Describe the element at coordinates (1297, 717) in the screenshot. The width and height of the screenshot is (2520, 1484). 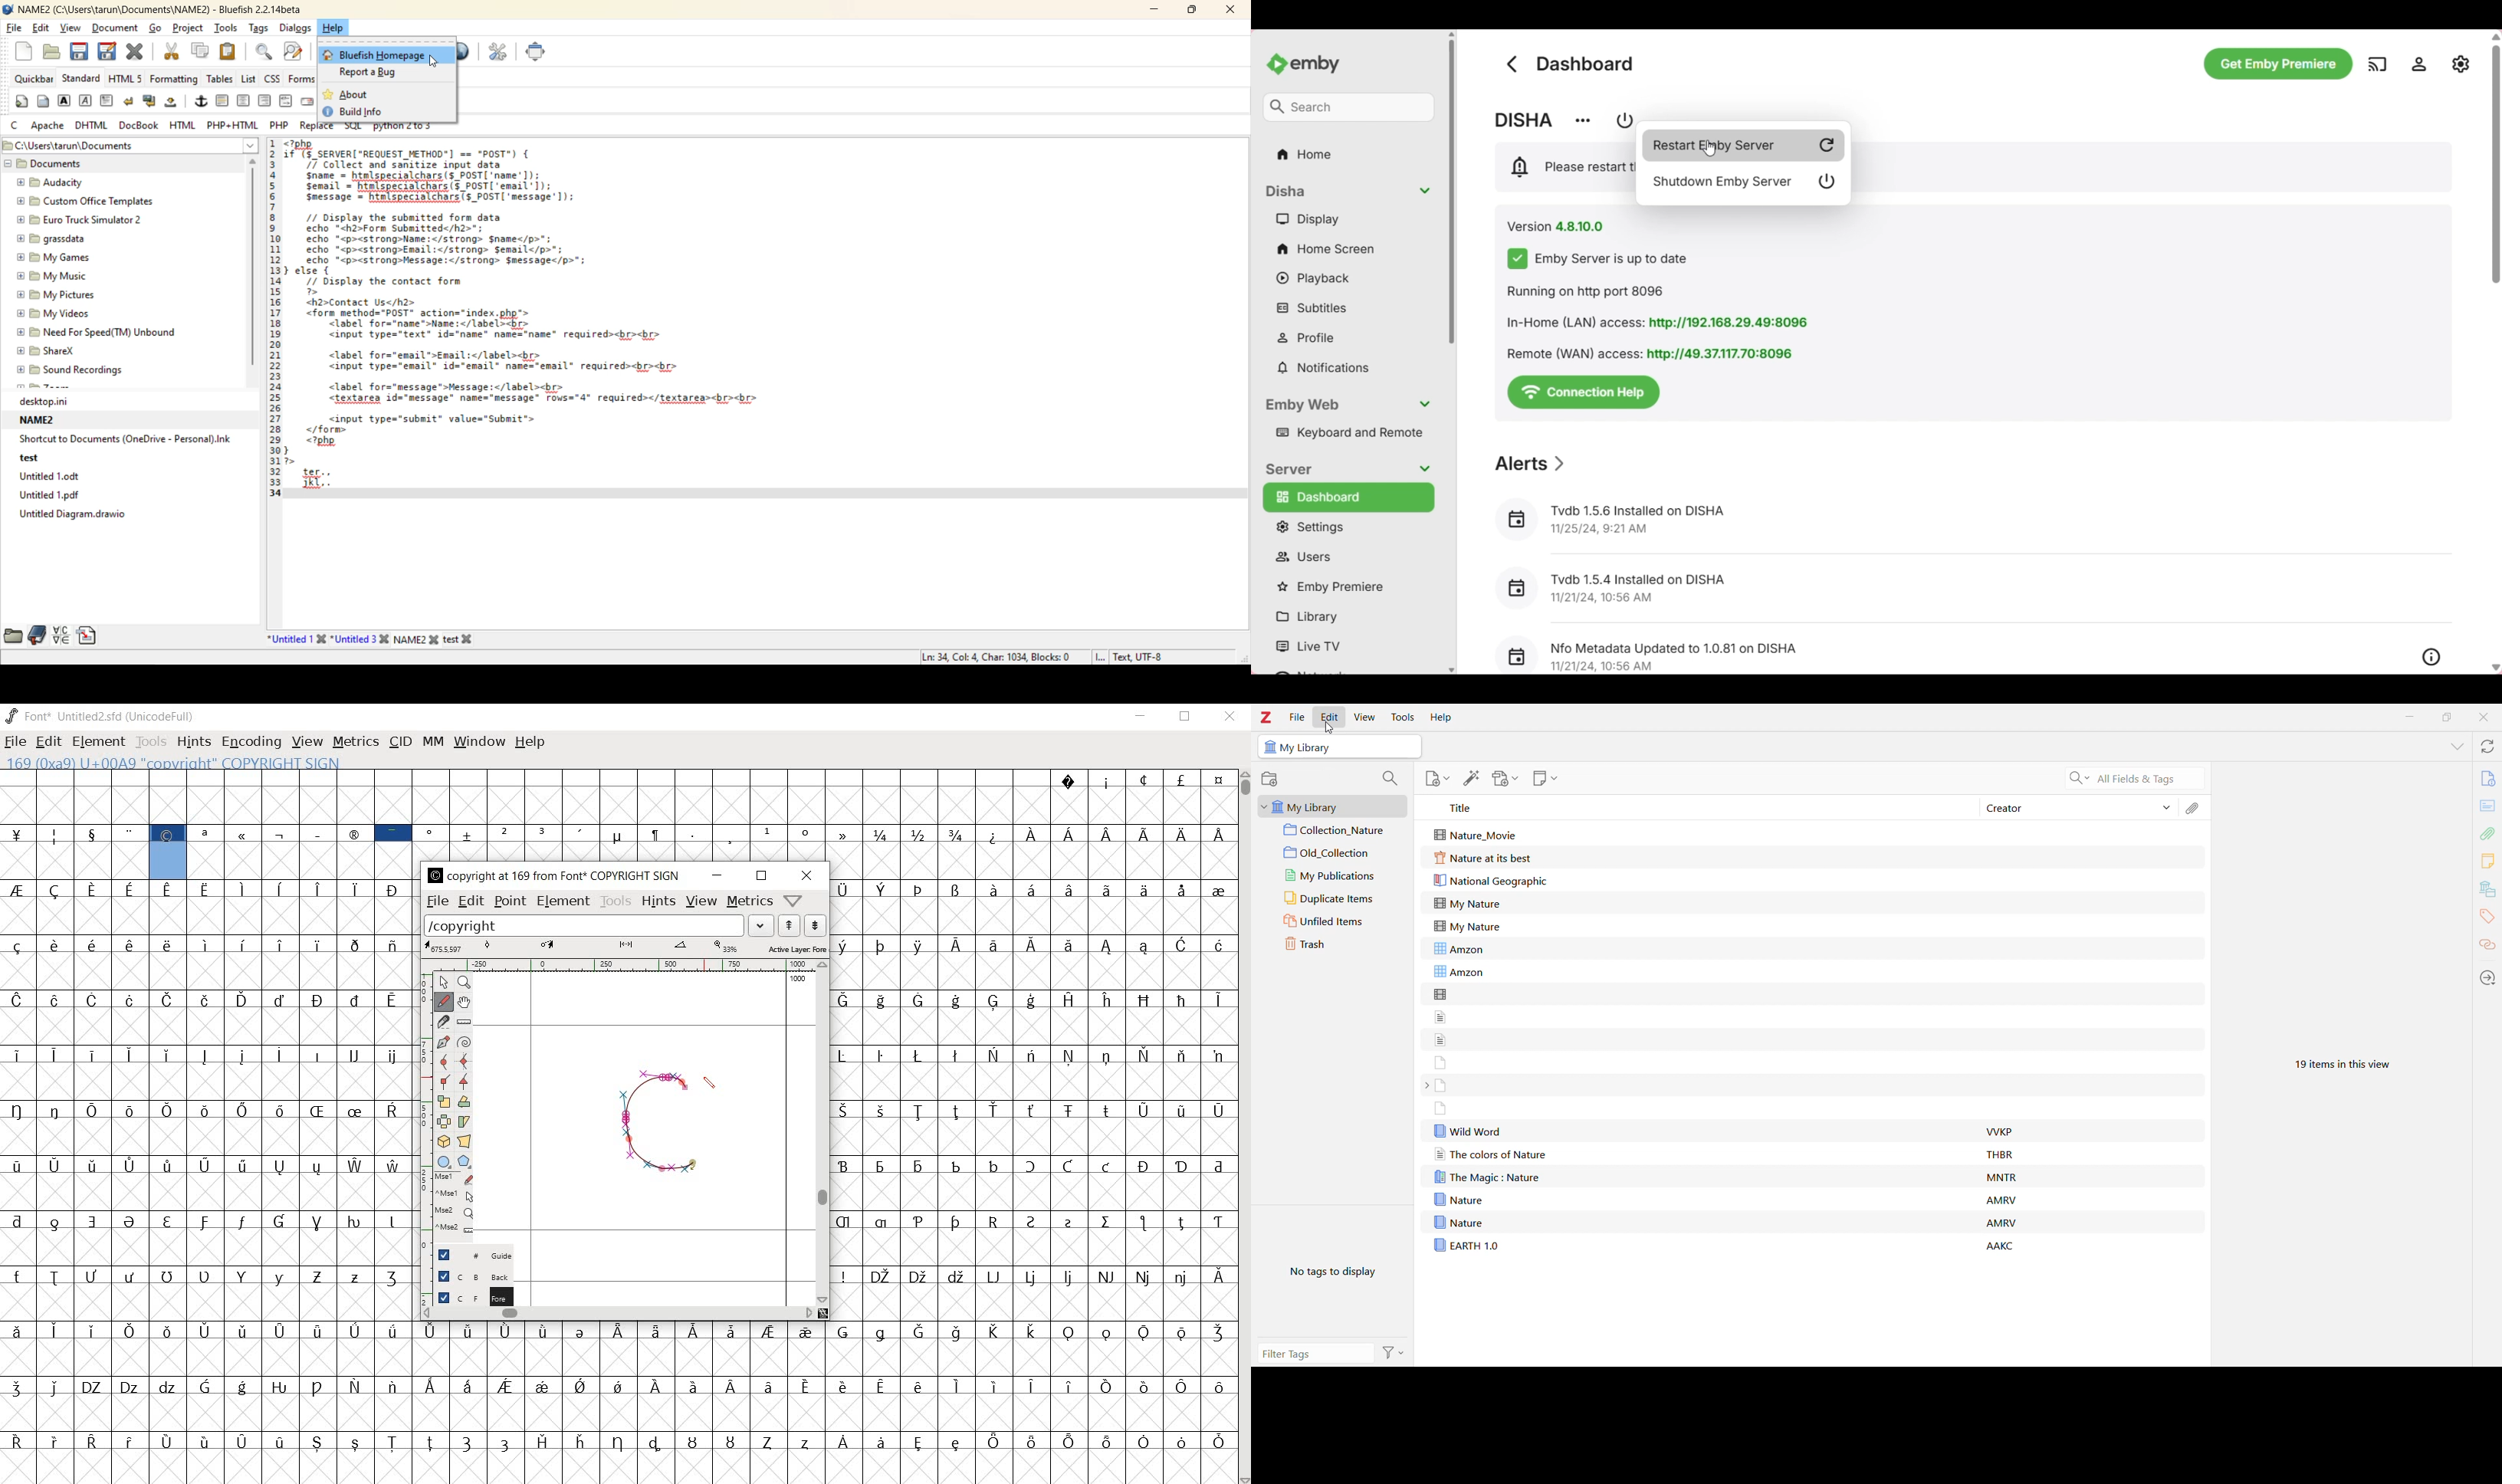
I see `File` at that location.